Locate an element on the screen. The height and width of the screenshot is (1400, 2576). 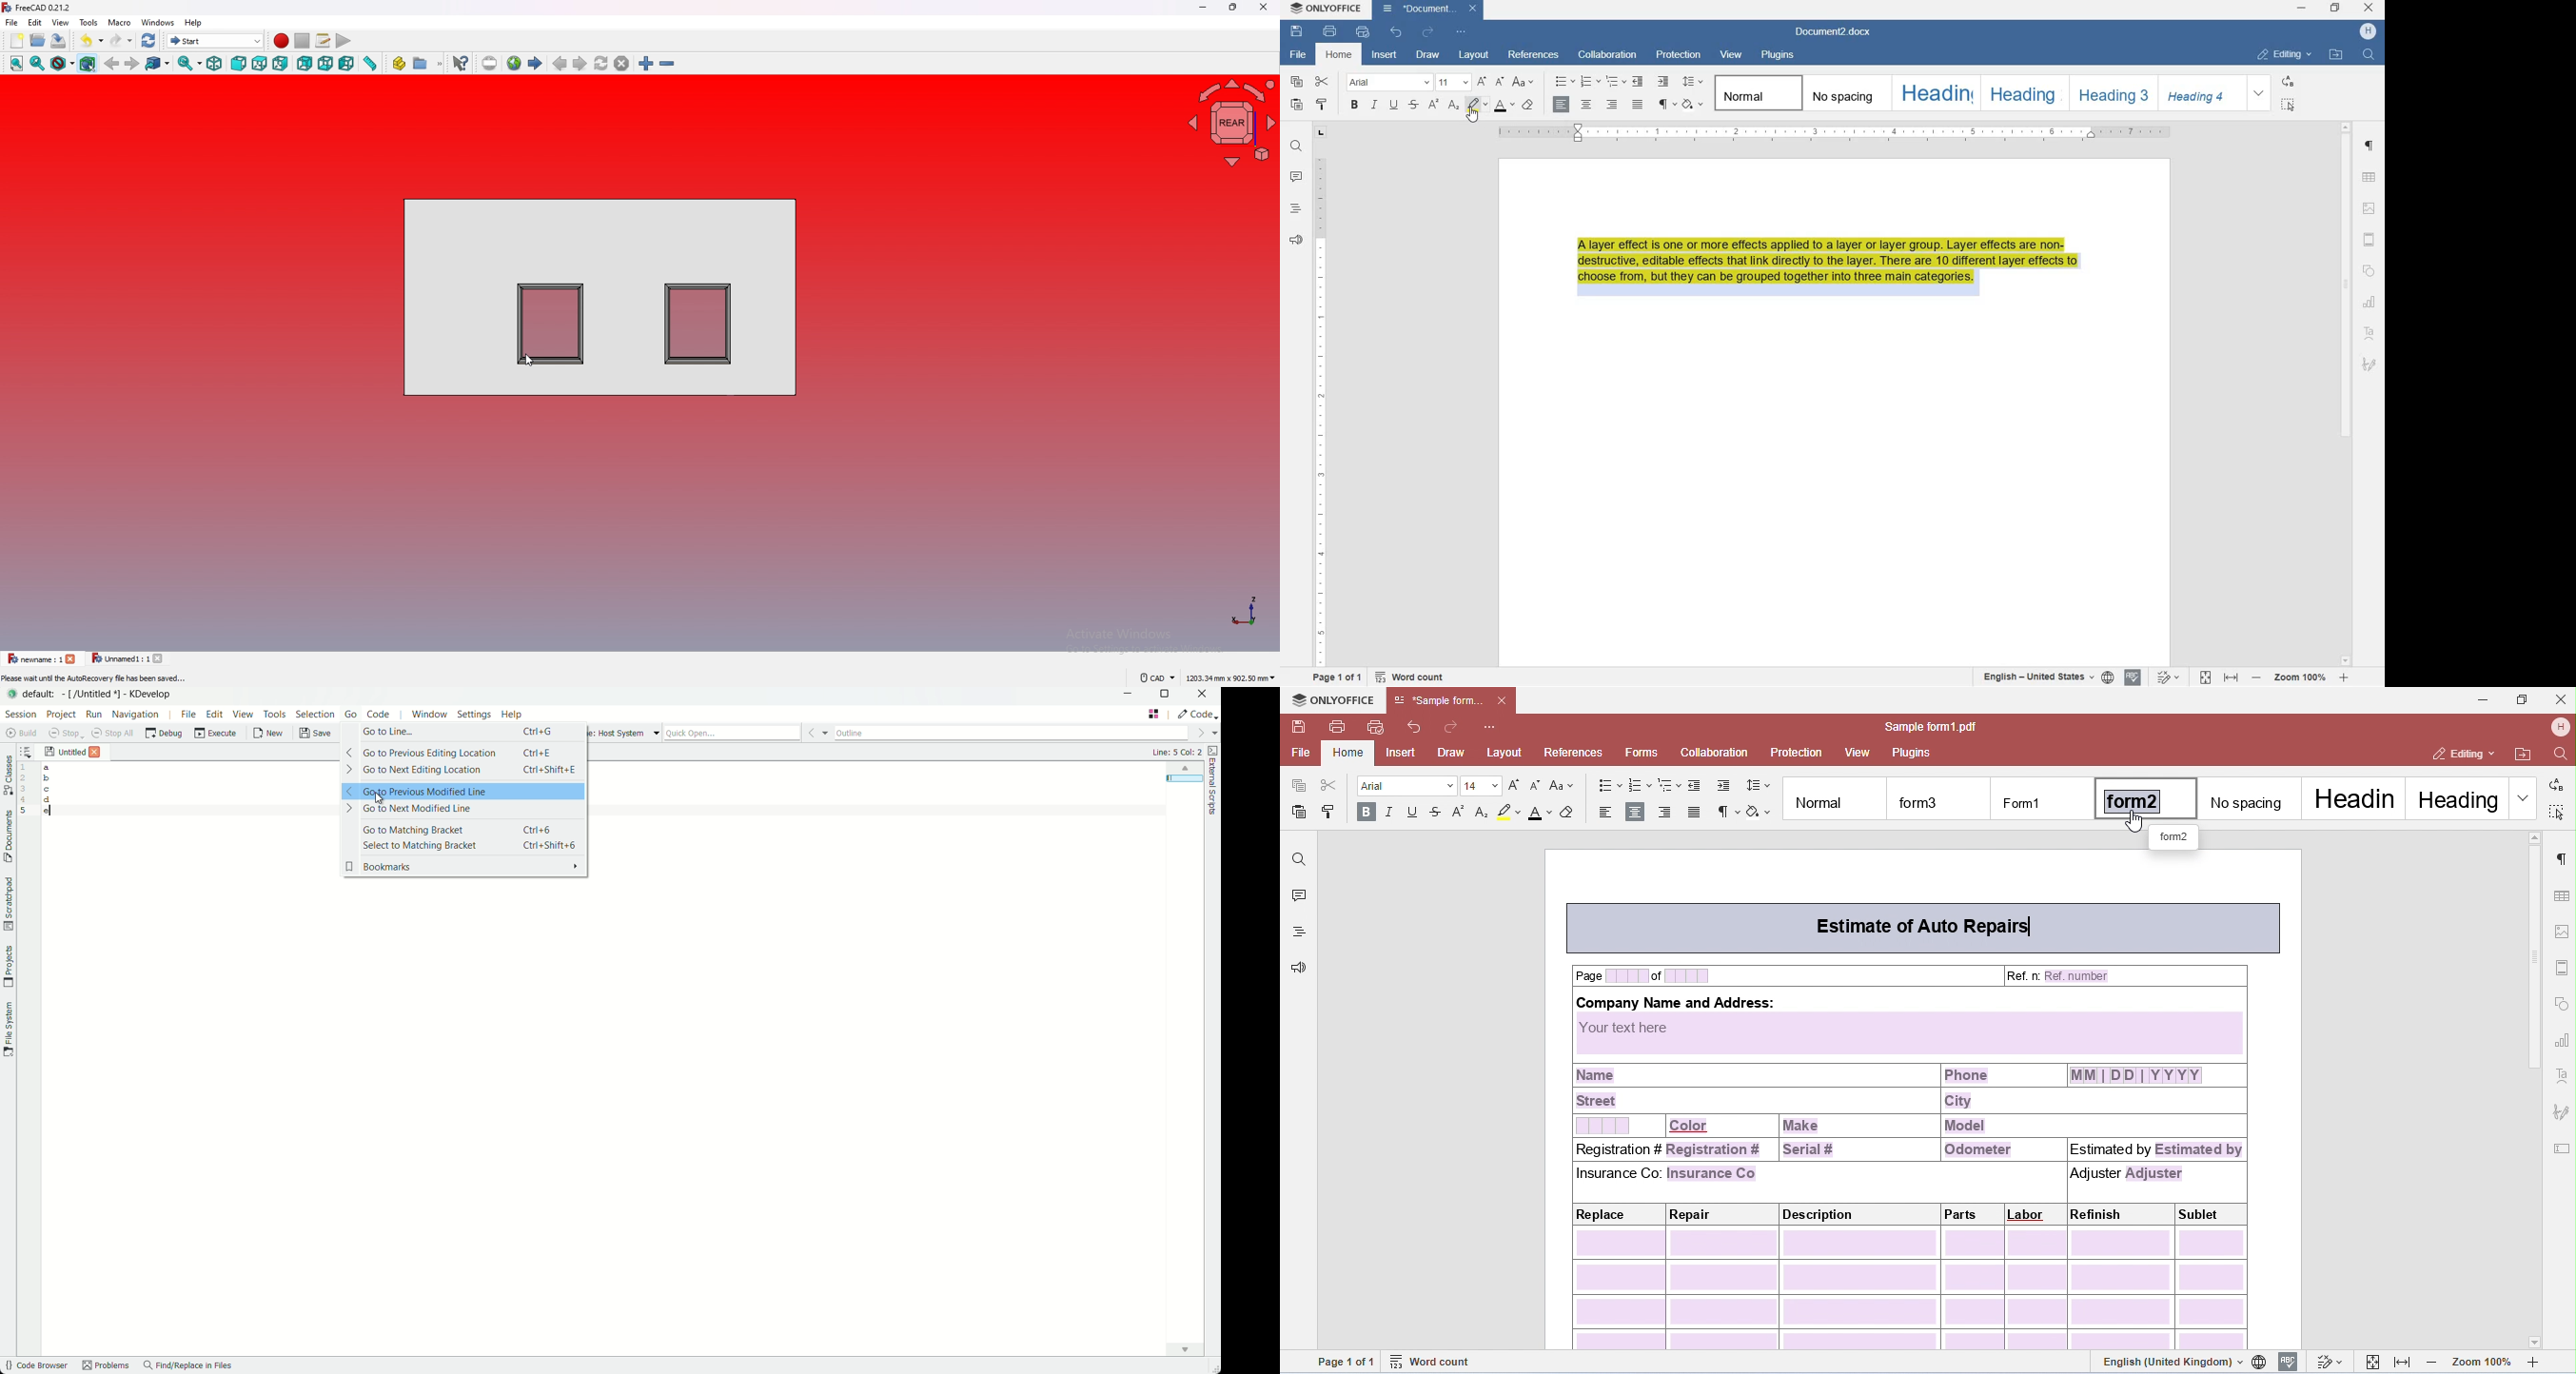
cursor is located at coordinates (531, 360).